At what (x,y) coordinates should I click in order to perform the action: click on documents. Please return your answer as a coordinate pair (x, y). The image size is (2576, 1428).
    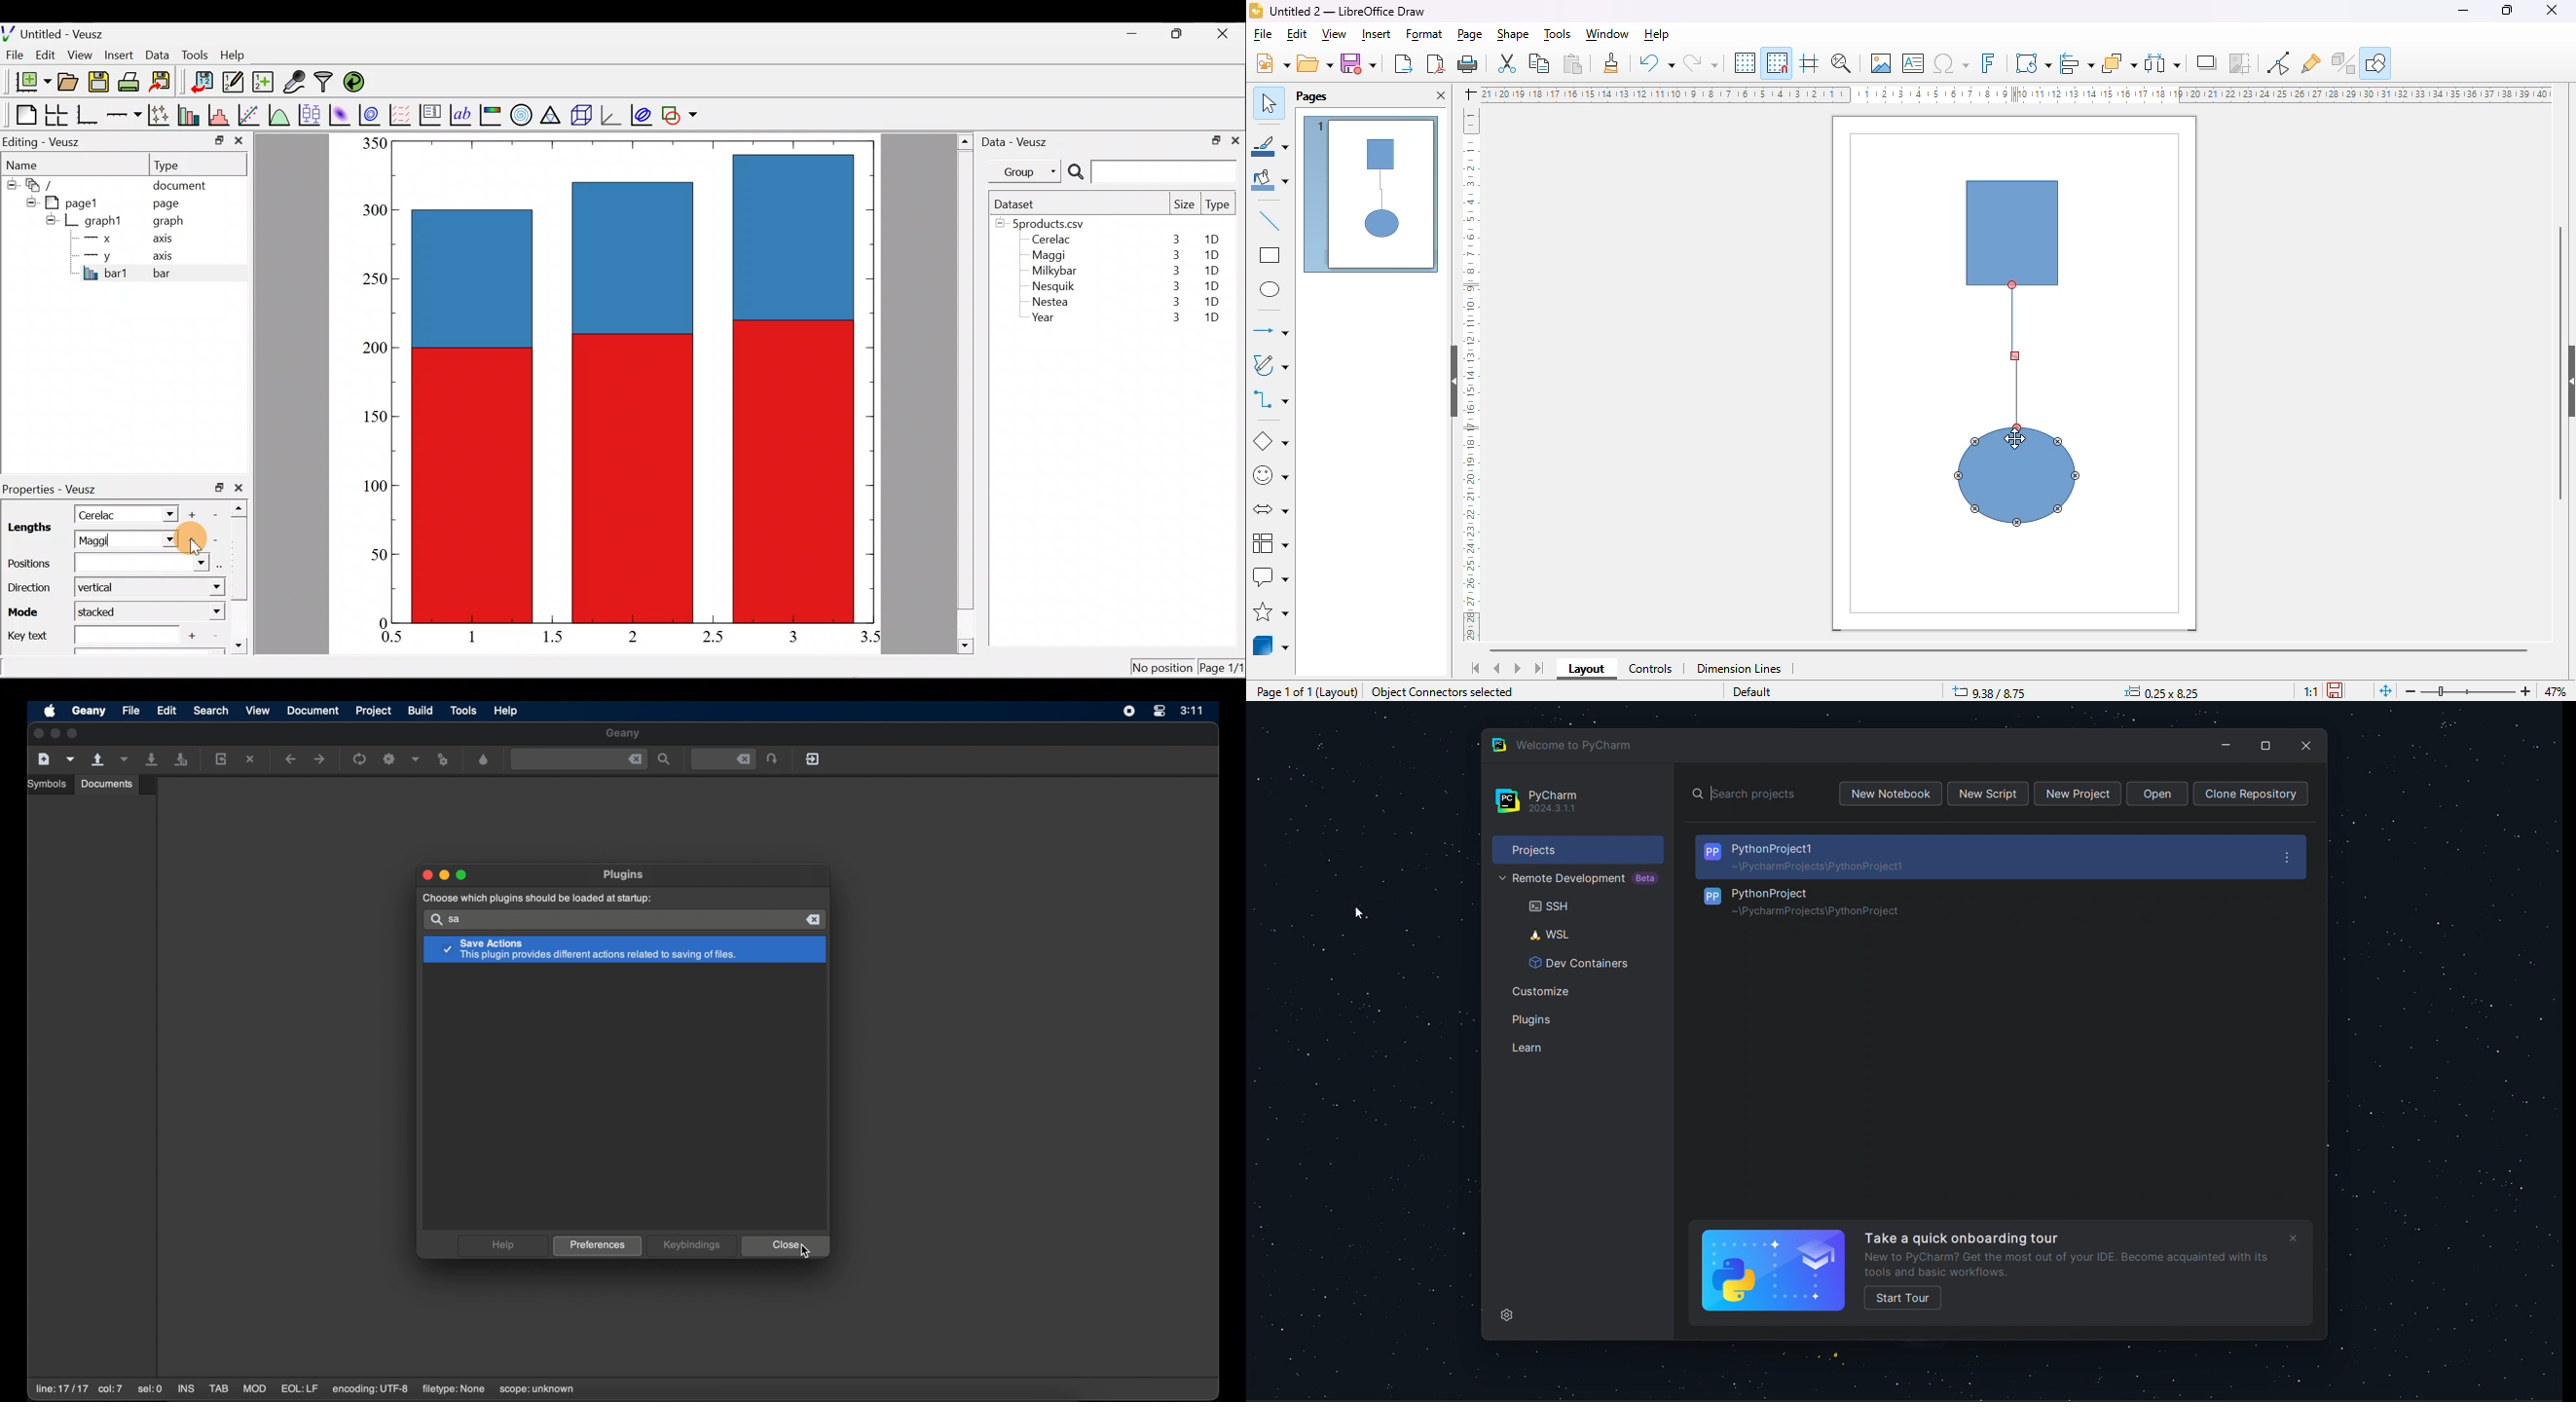
    Looking at the image, I should click on (107, 783).